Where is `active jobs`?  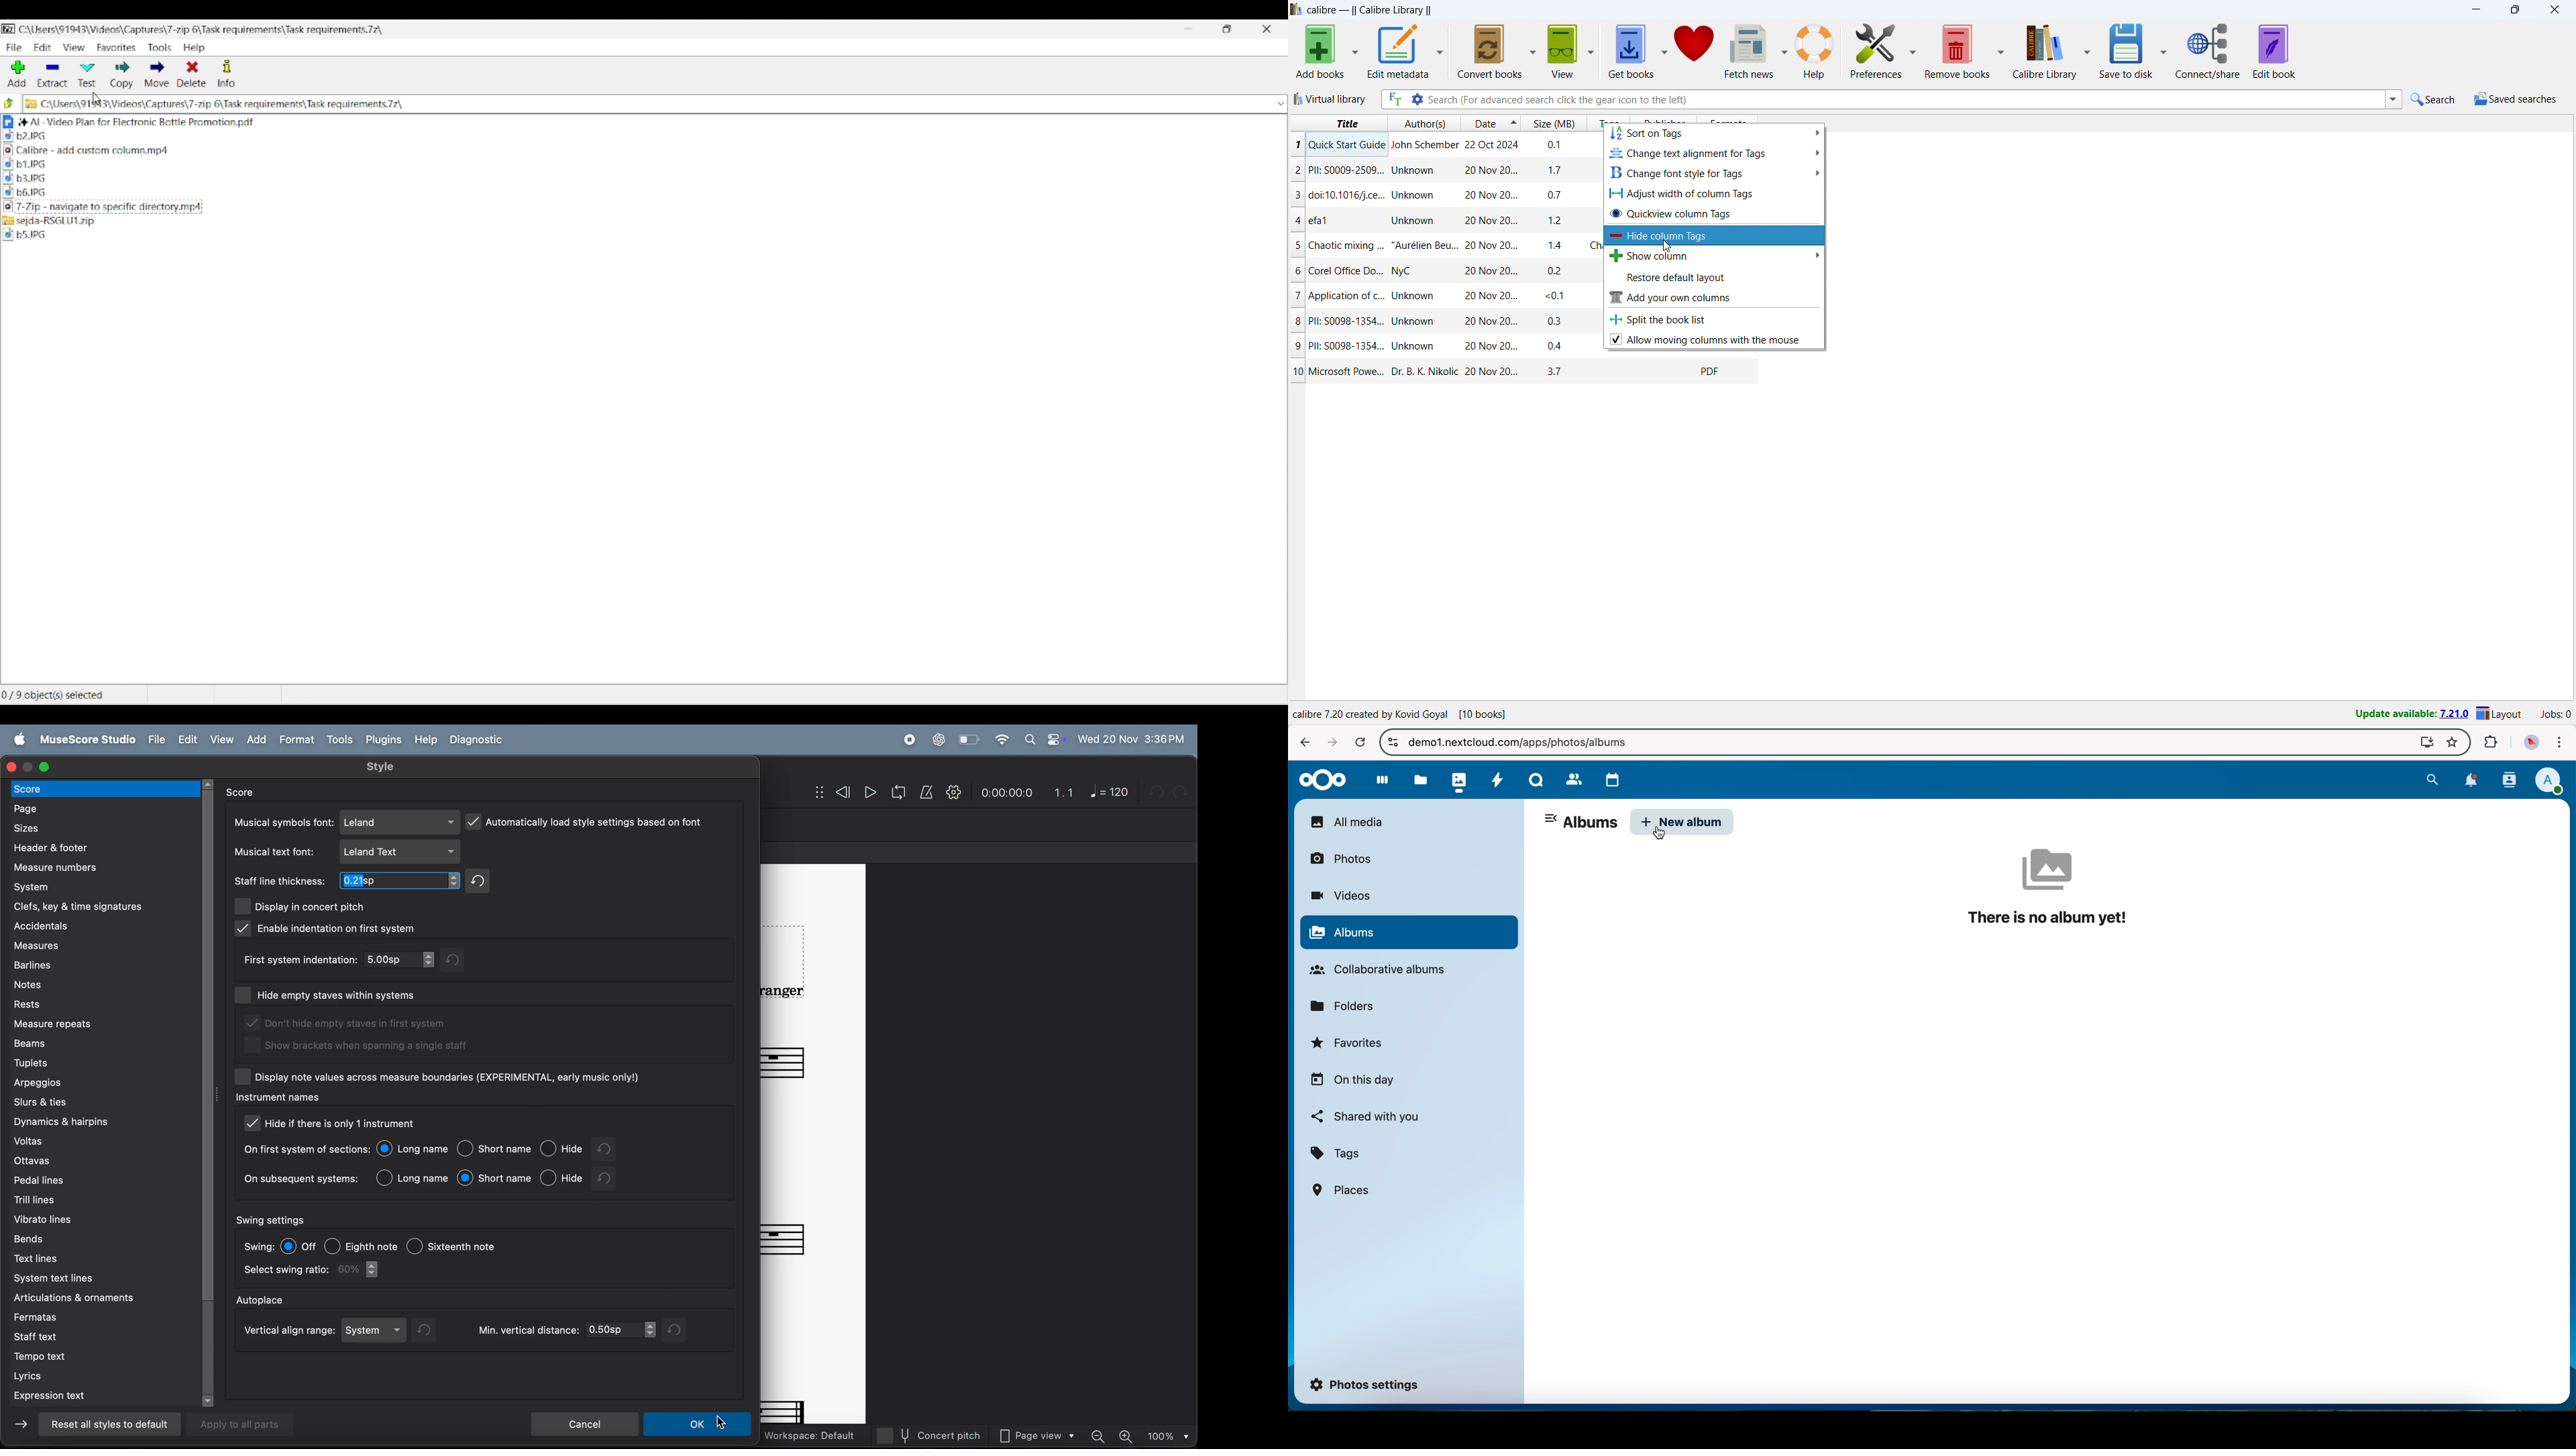
active jobs is located at coordinates (2555, 712).